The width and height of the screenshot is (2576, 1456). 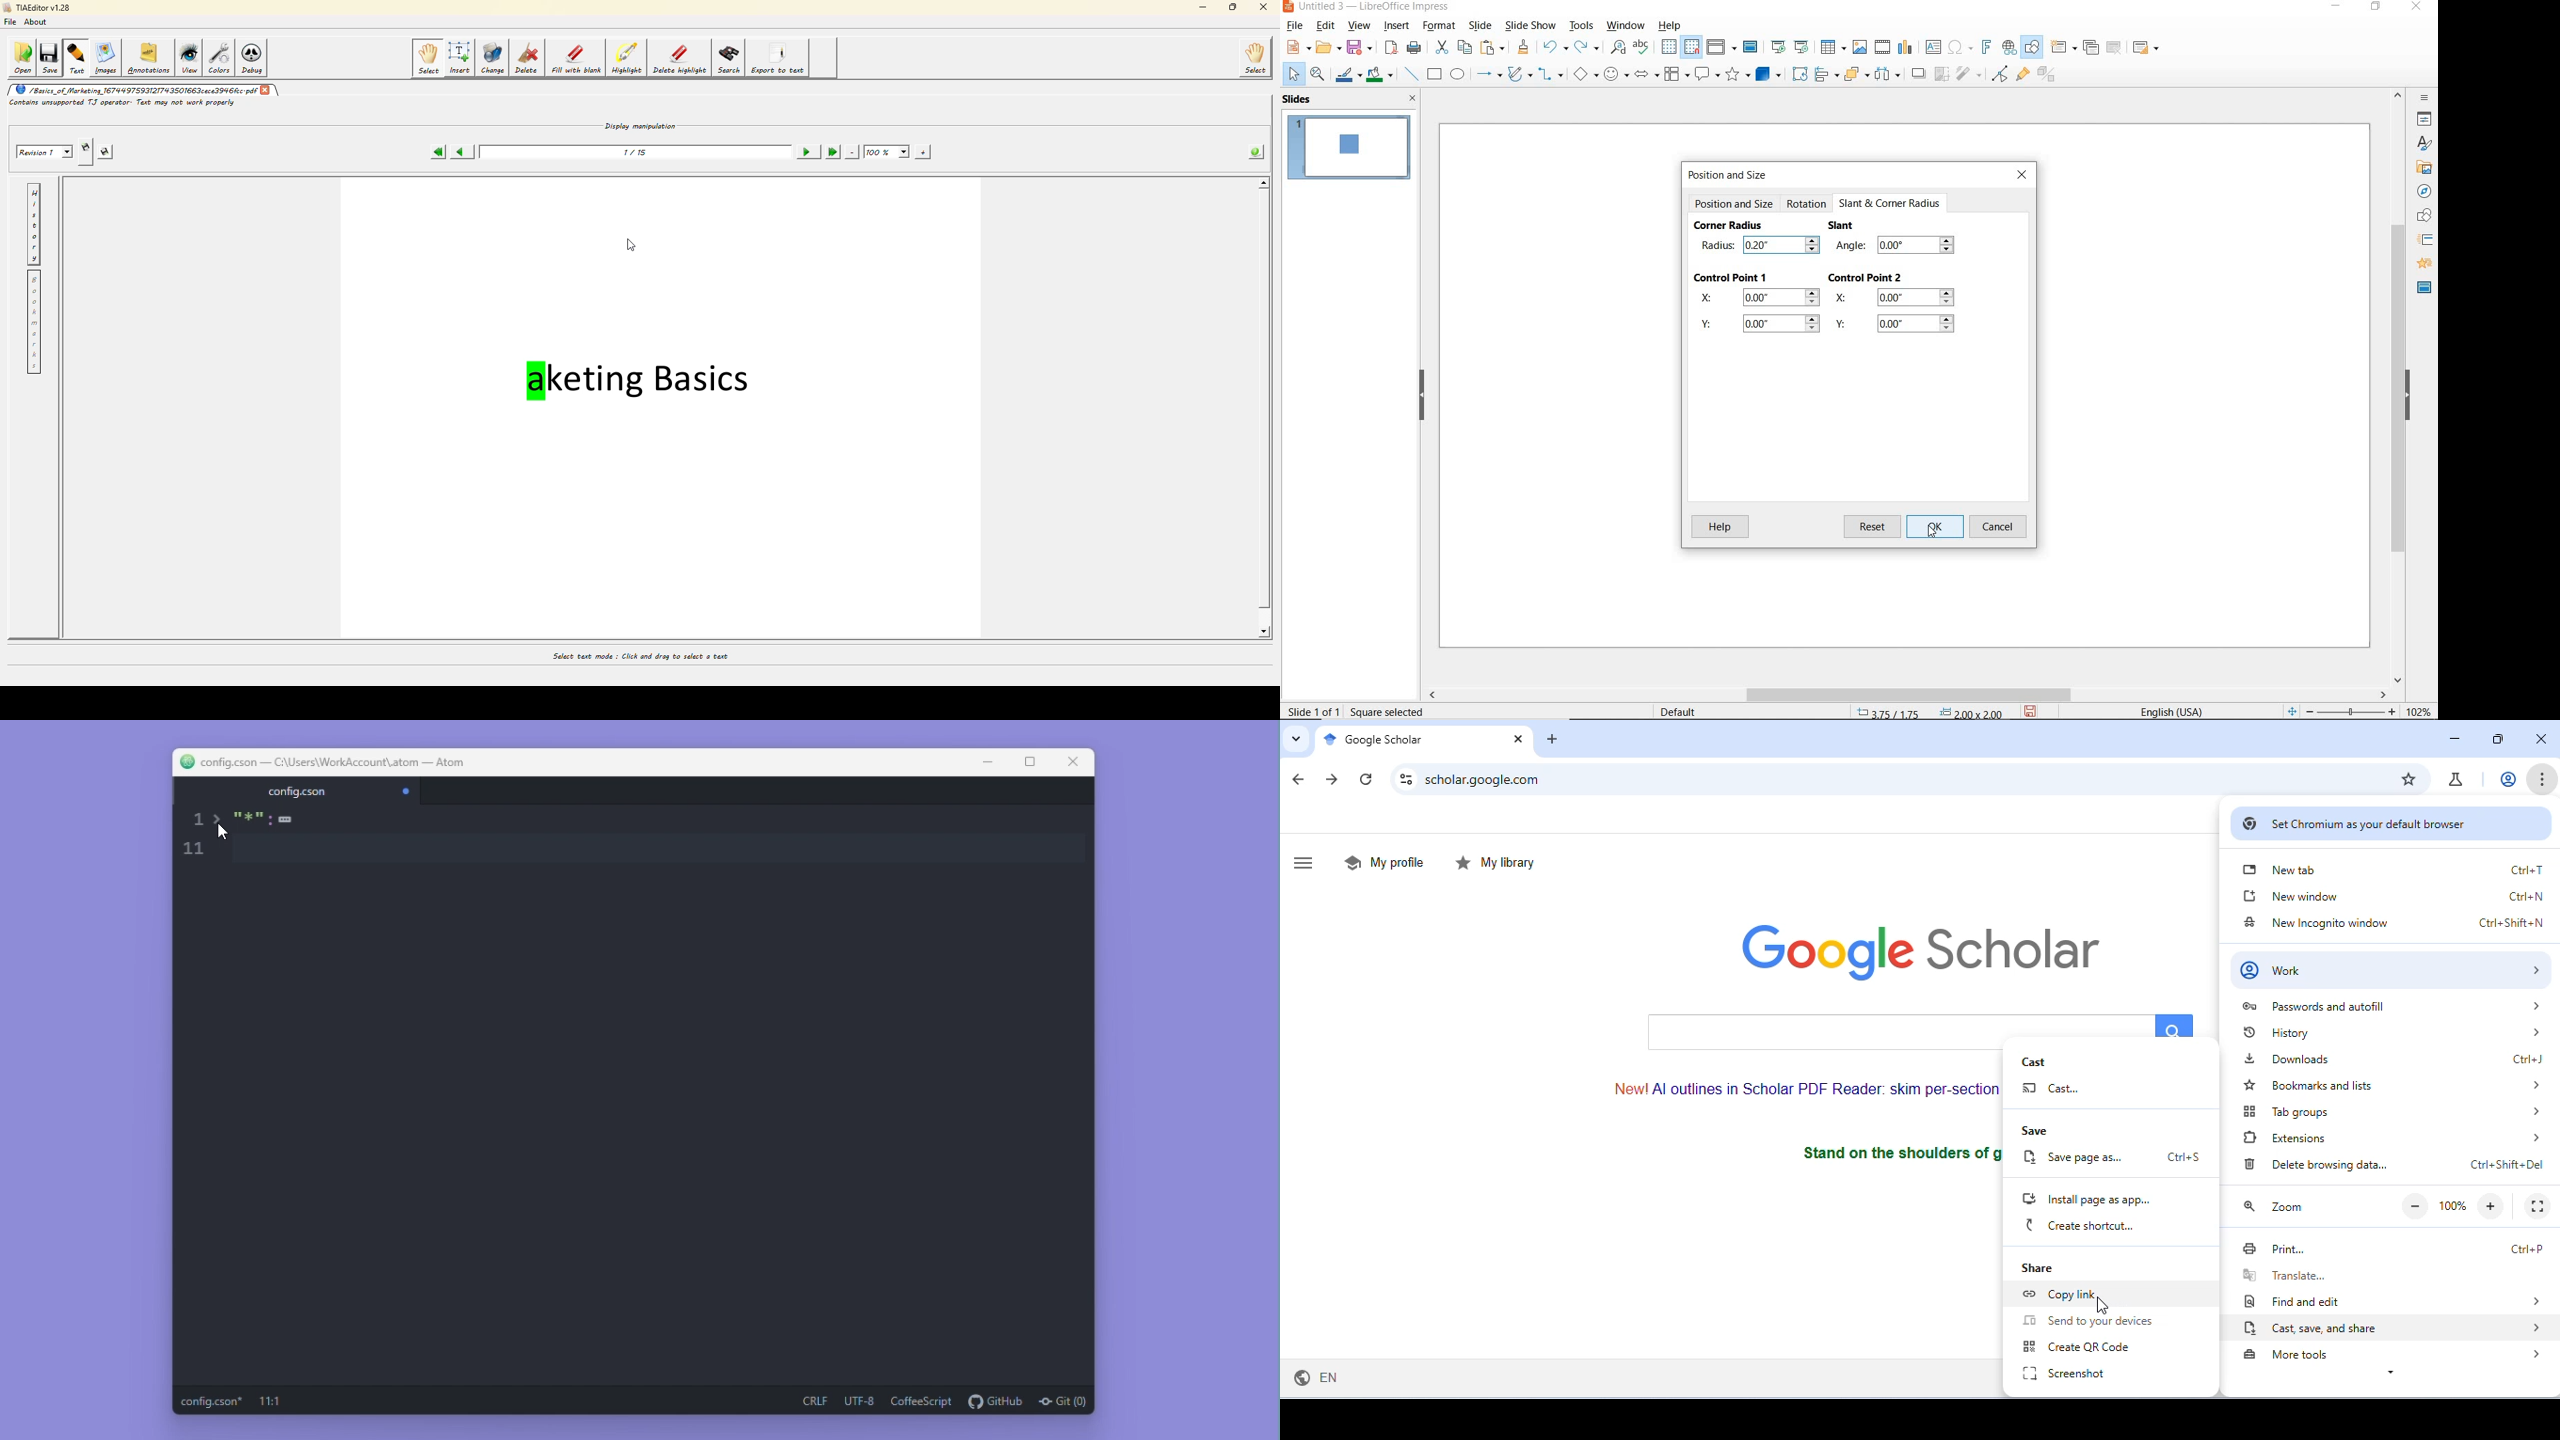 What do you see at coordinates (1932, 46) in the screenshot?
I see `insert text box` at bounding box center [1932, 46].